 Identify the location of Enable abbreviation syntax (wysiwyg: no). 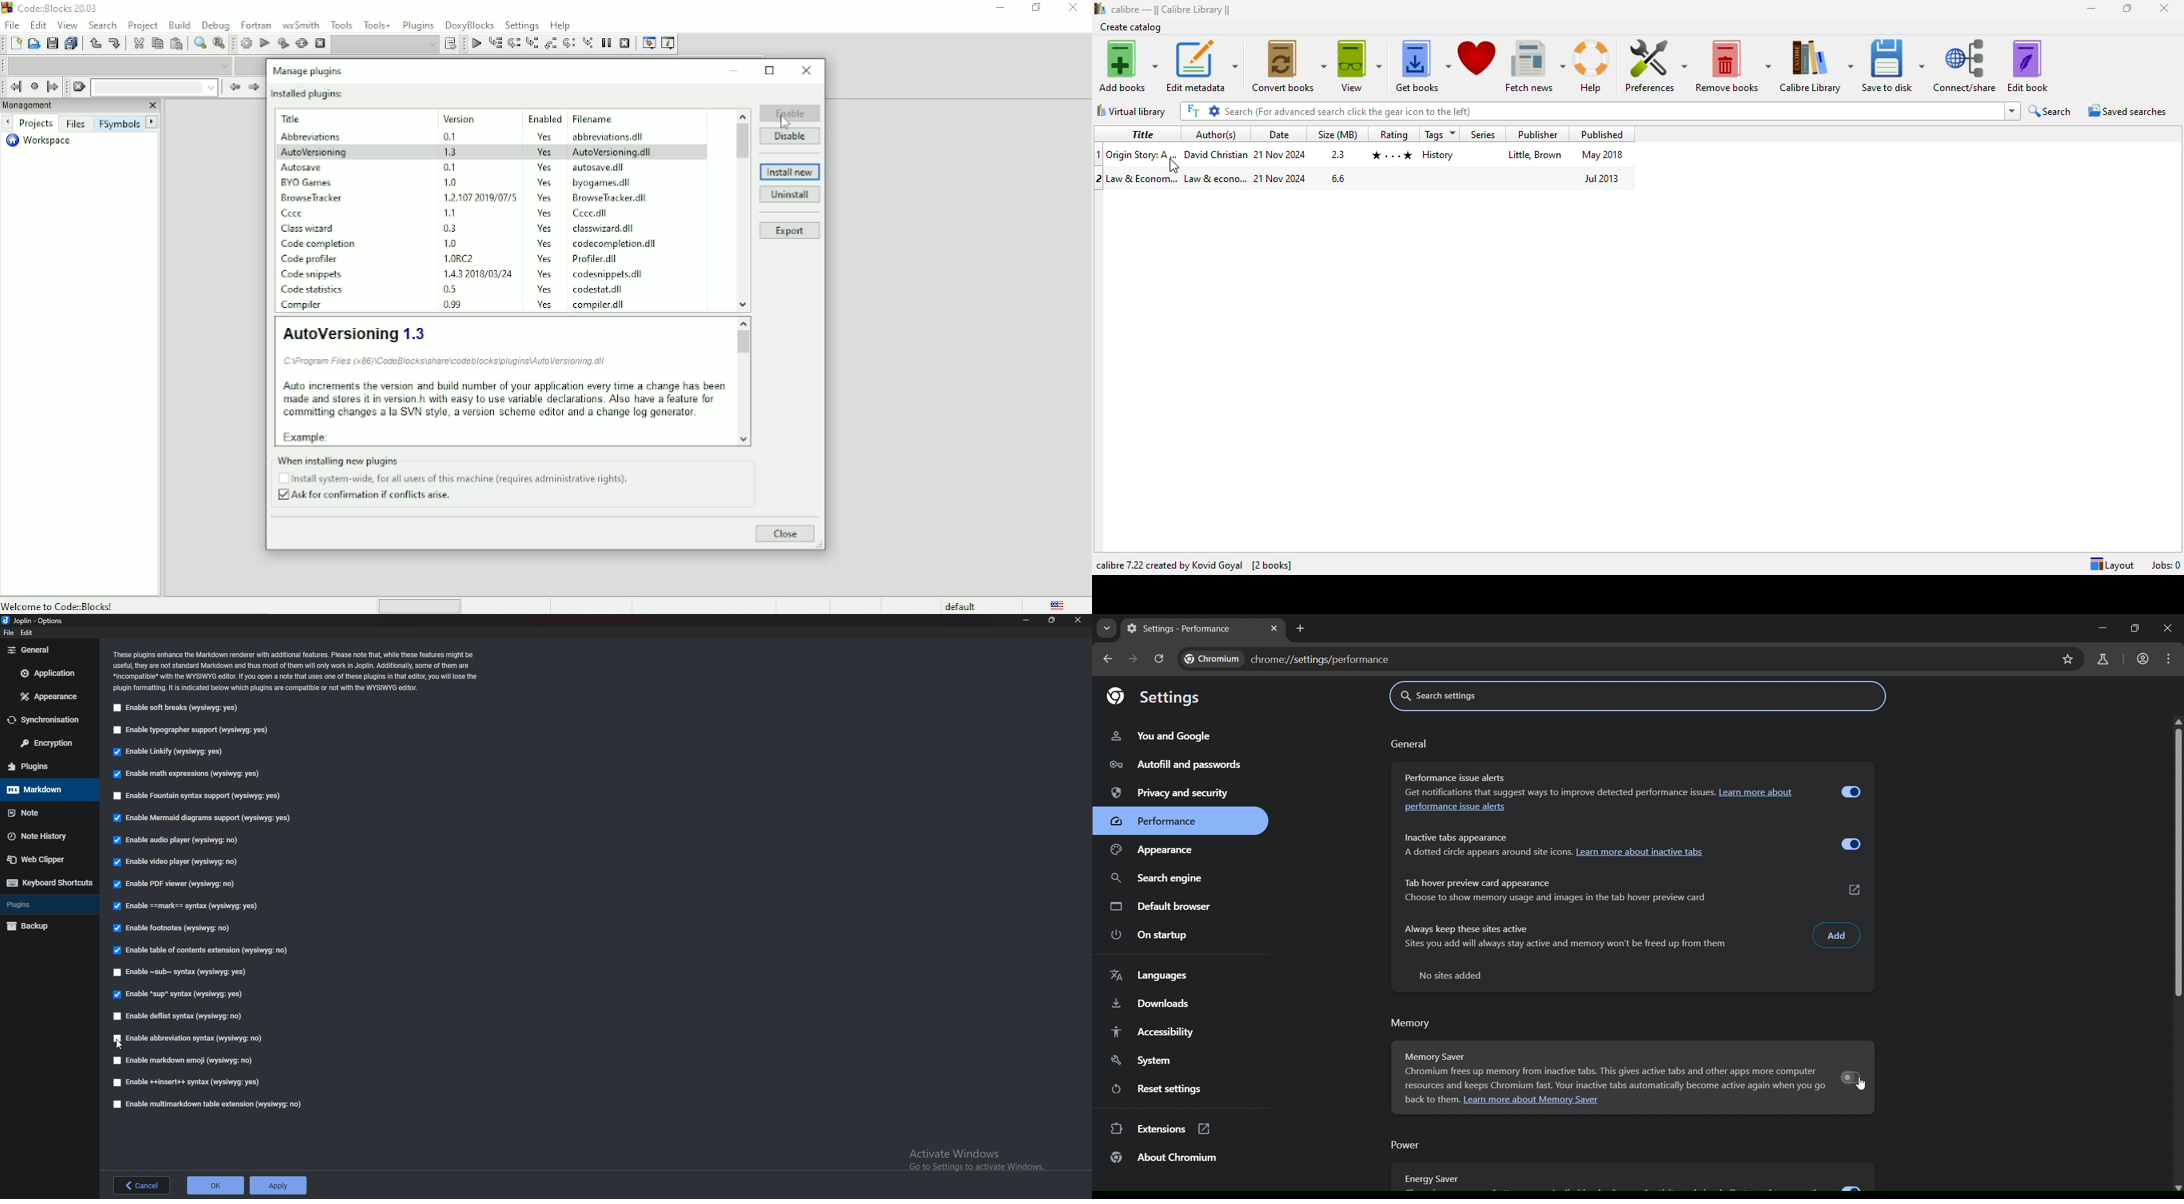
(187, 1039).